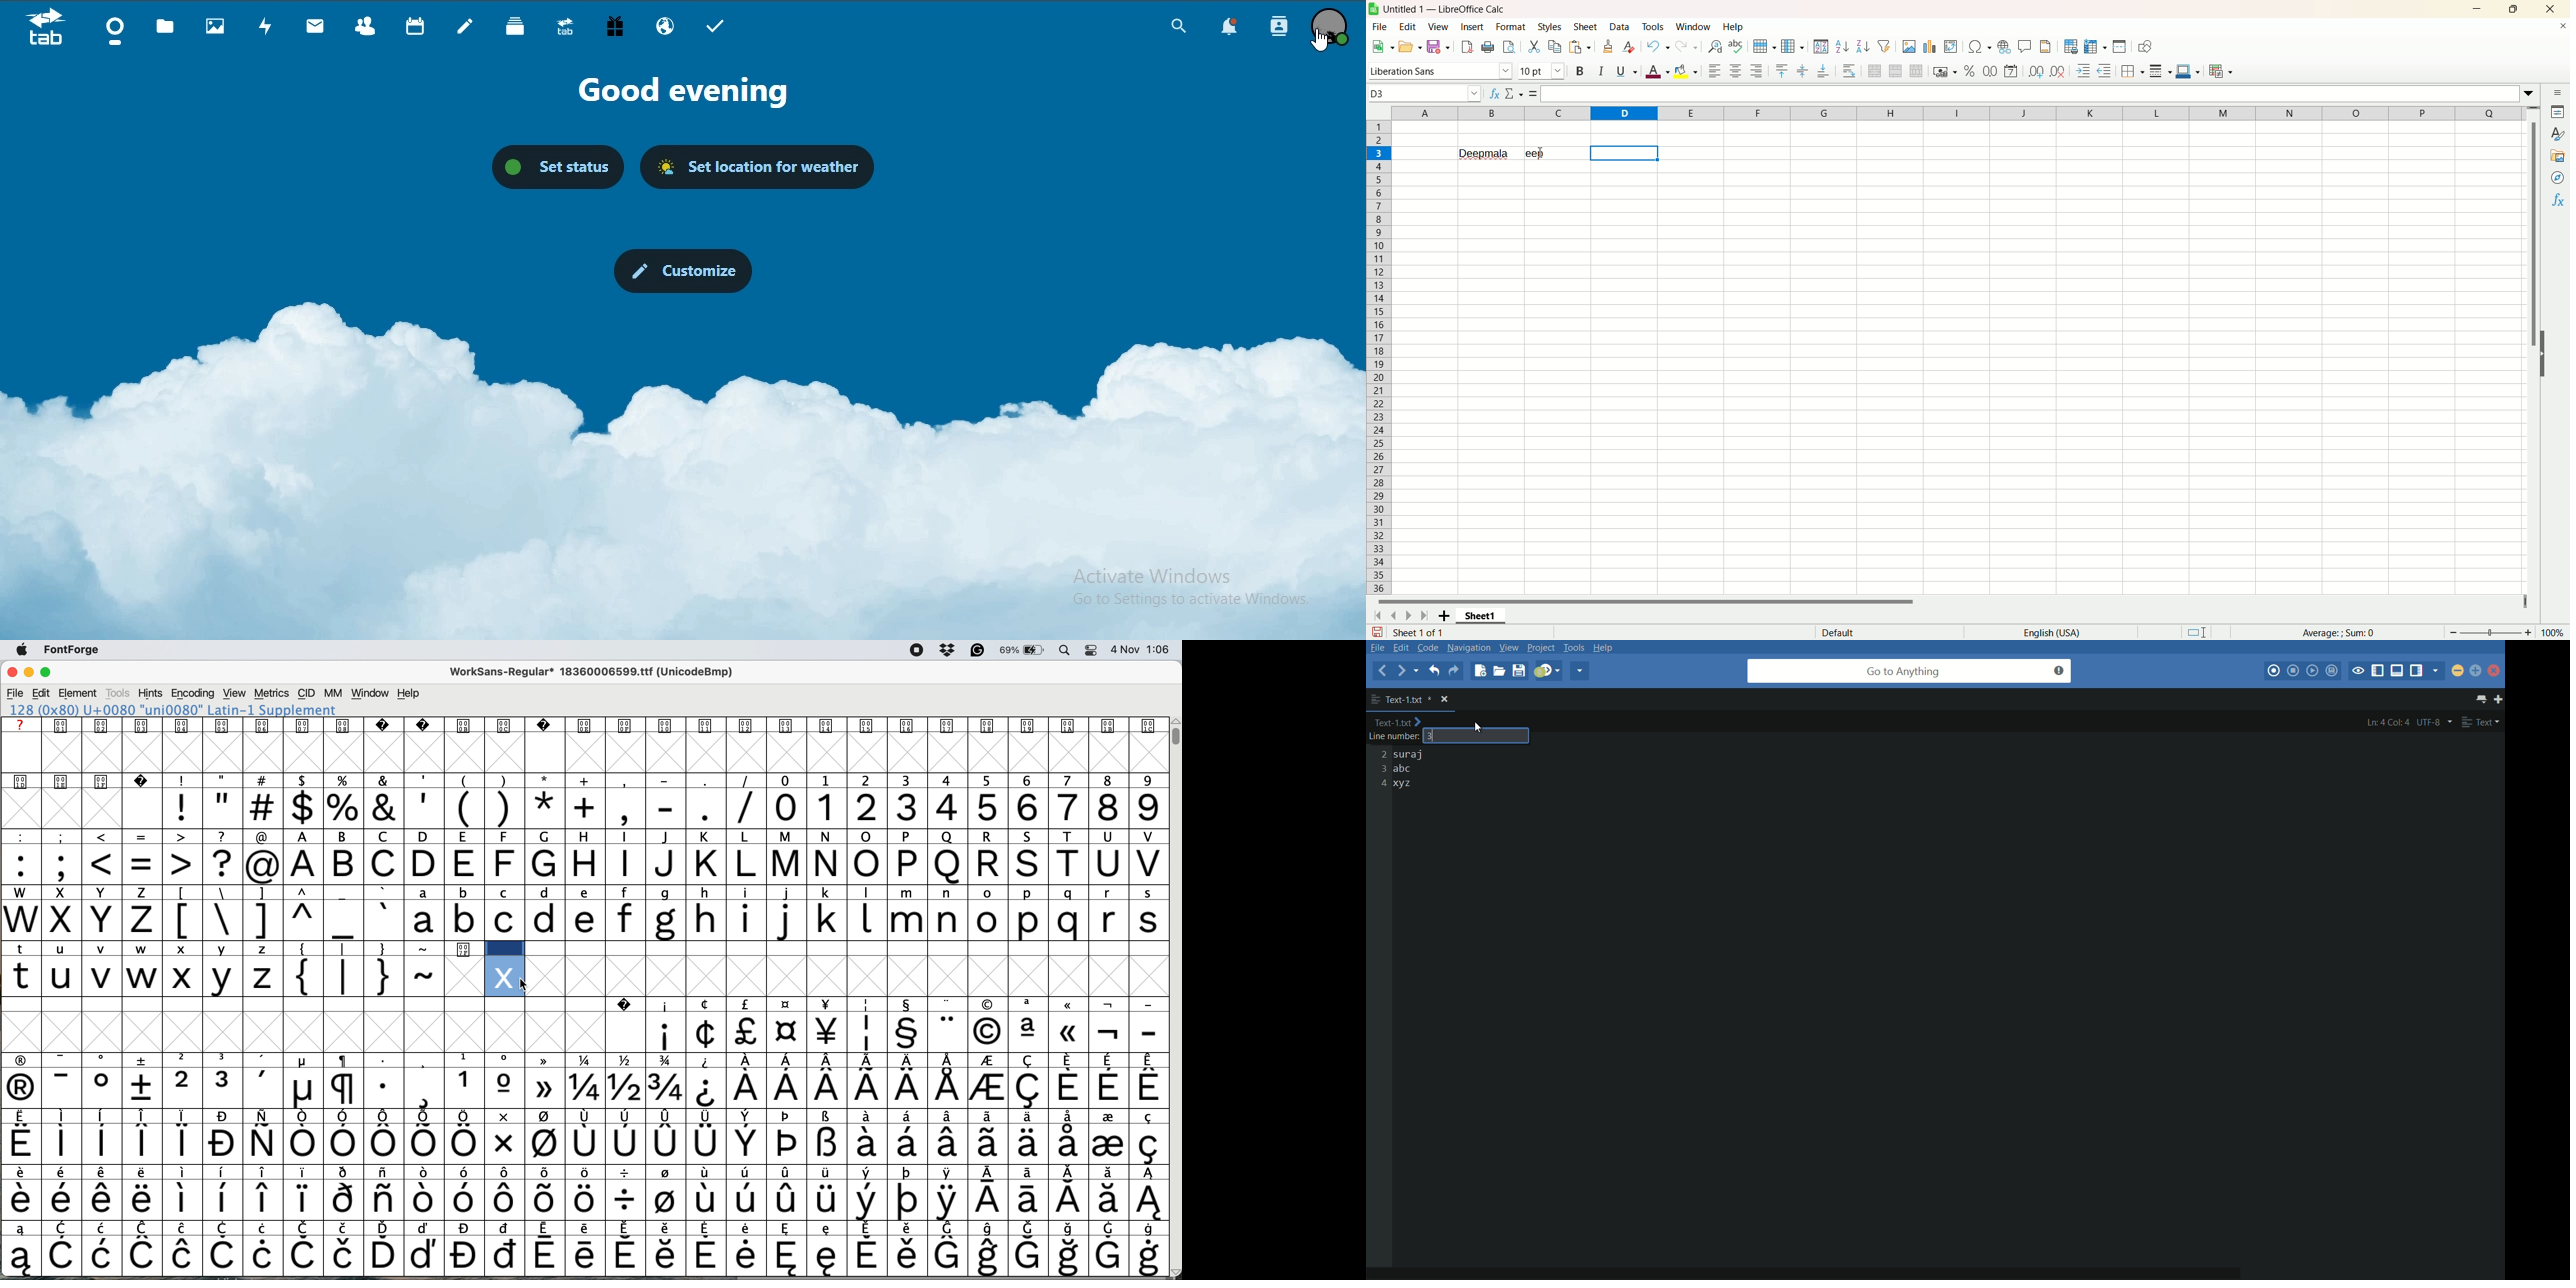 The height and width of the screenshot is (1288, 2576). I want to click on Open, so click(1412, 46).